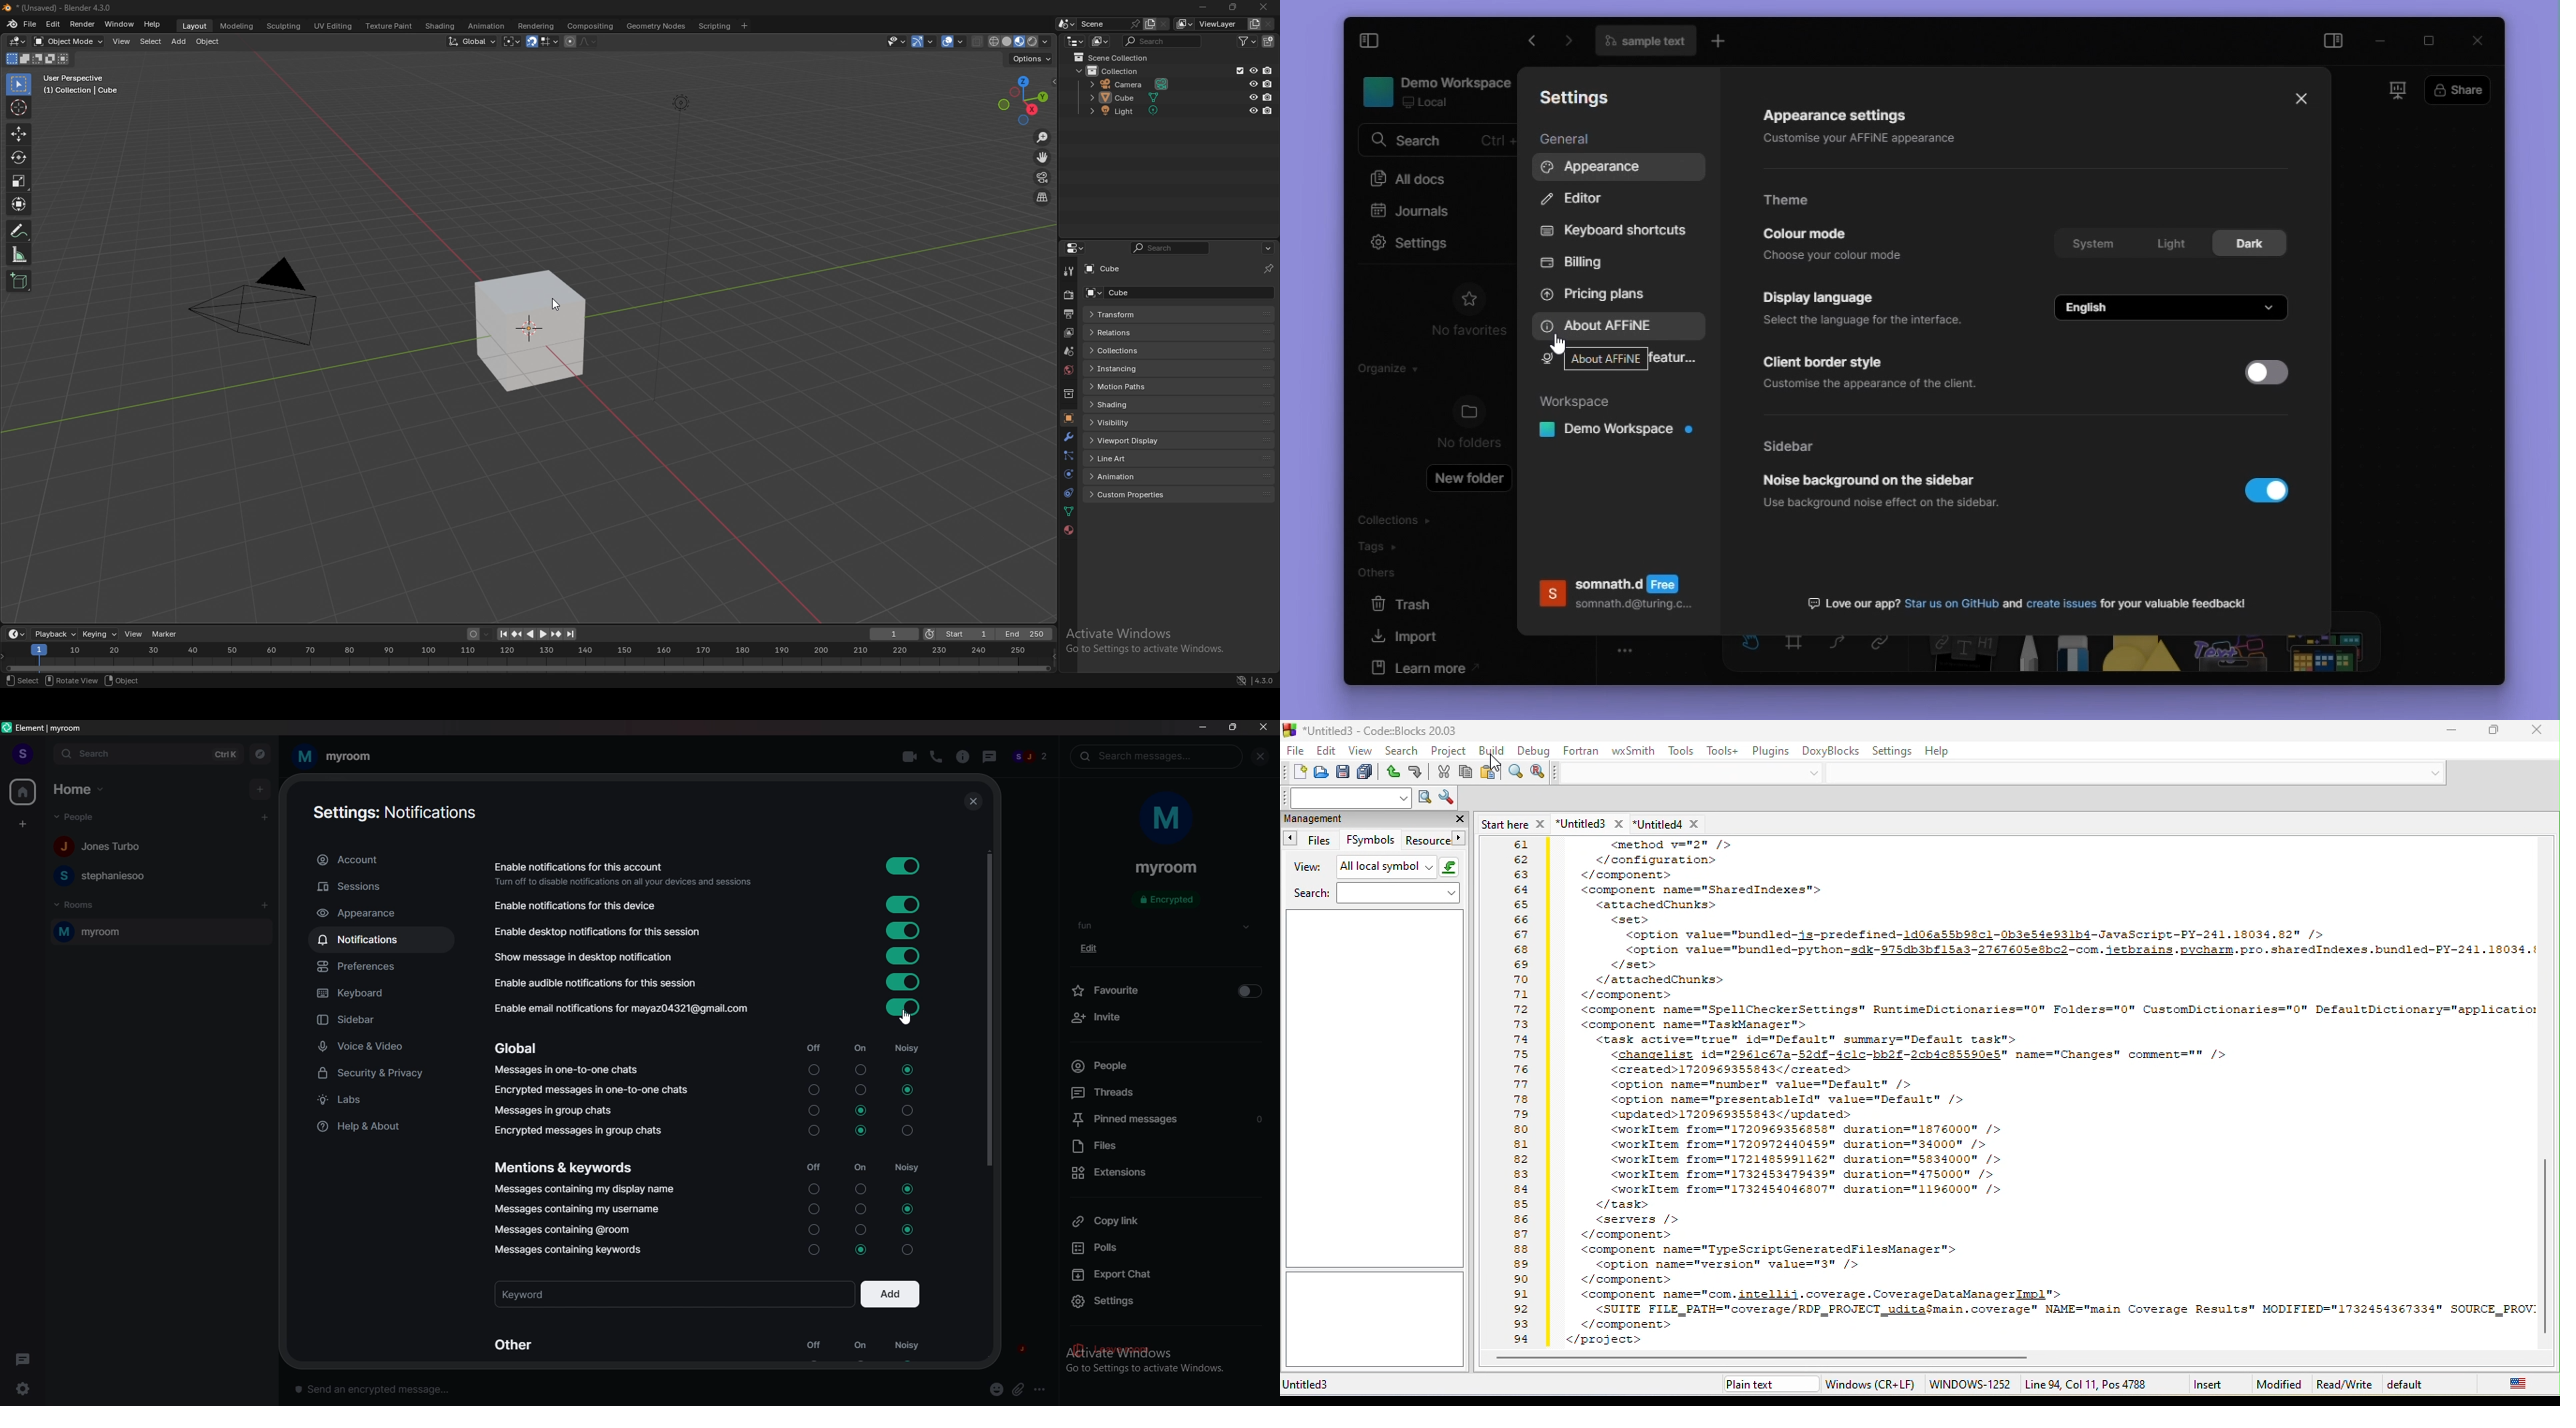 Image resolution: width=2576 pixels, height=1428 pixels. Describe the element at coordinates (1069, 455) in the screenshot. I see `particles` at that location.